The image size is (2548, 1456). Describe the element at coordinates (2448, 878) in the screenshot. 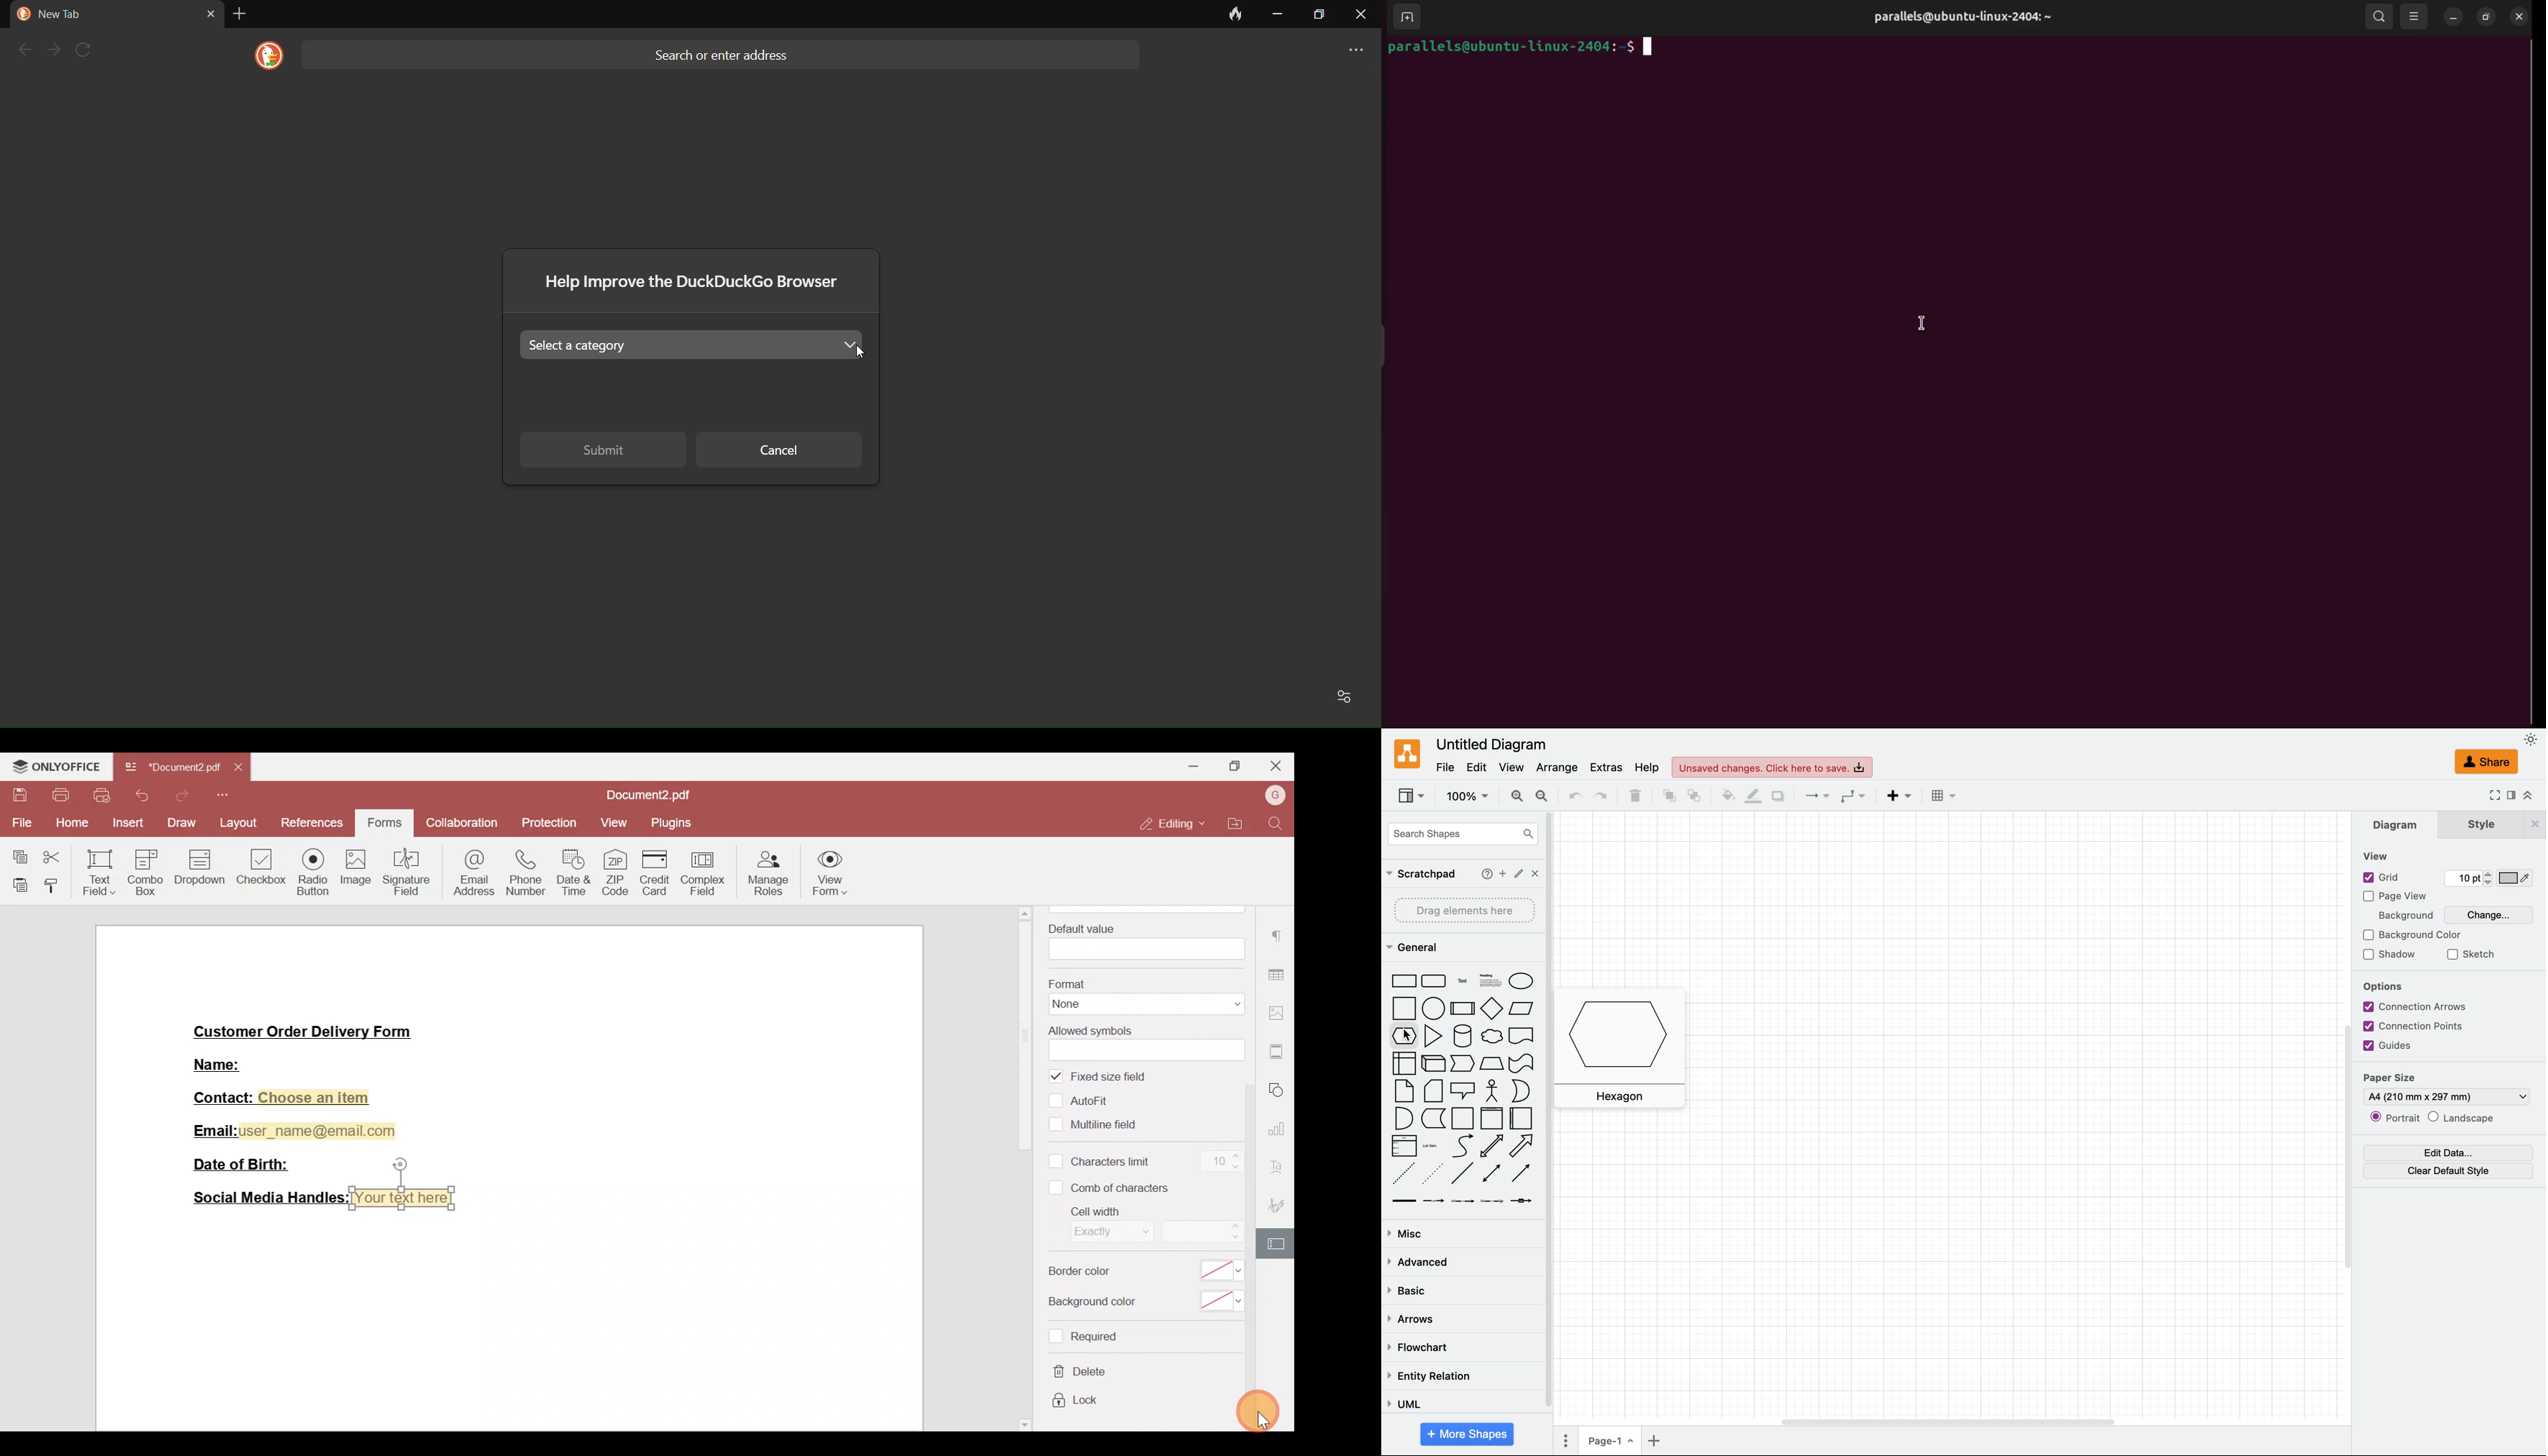

I see `grid` at that location.